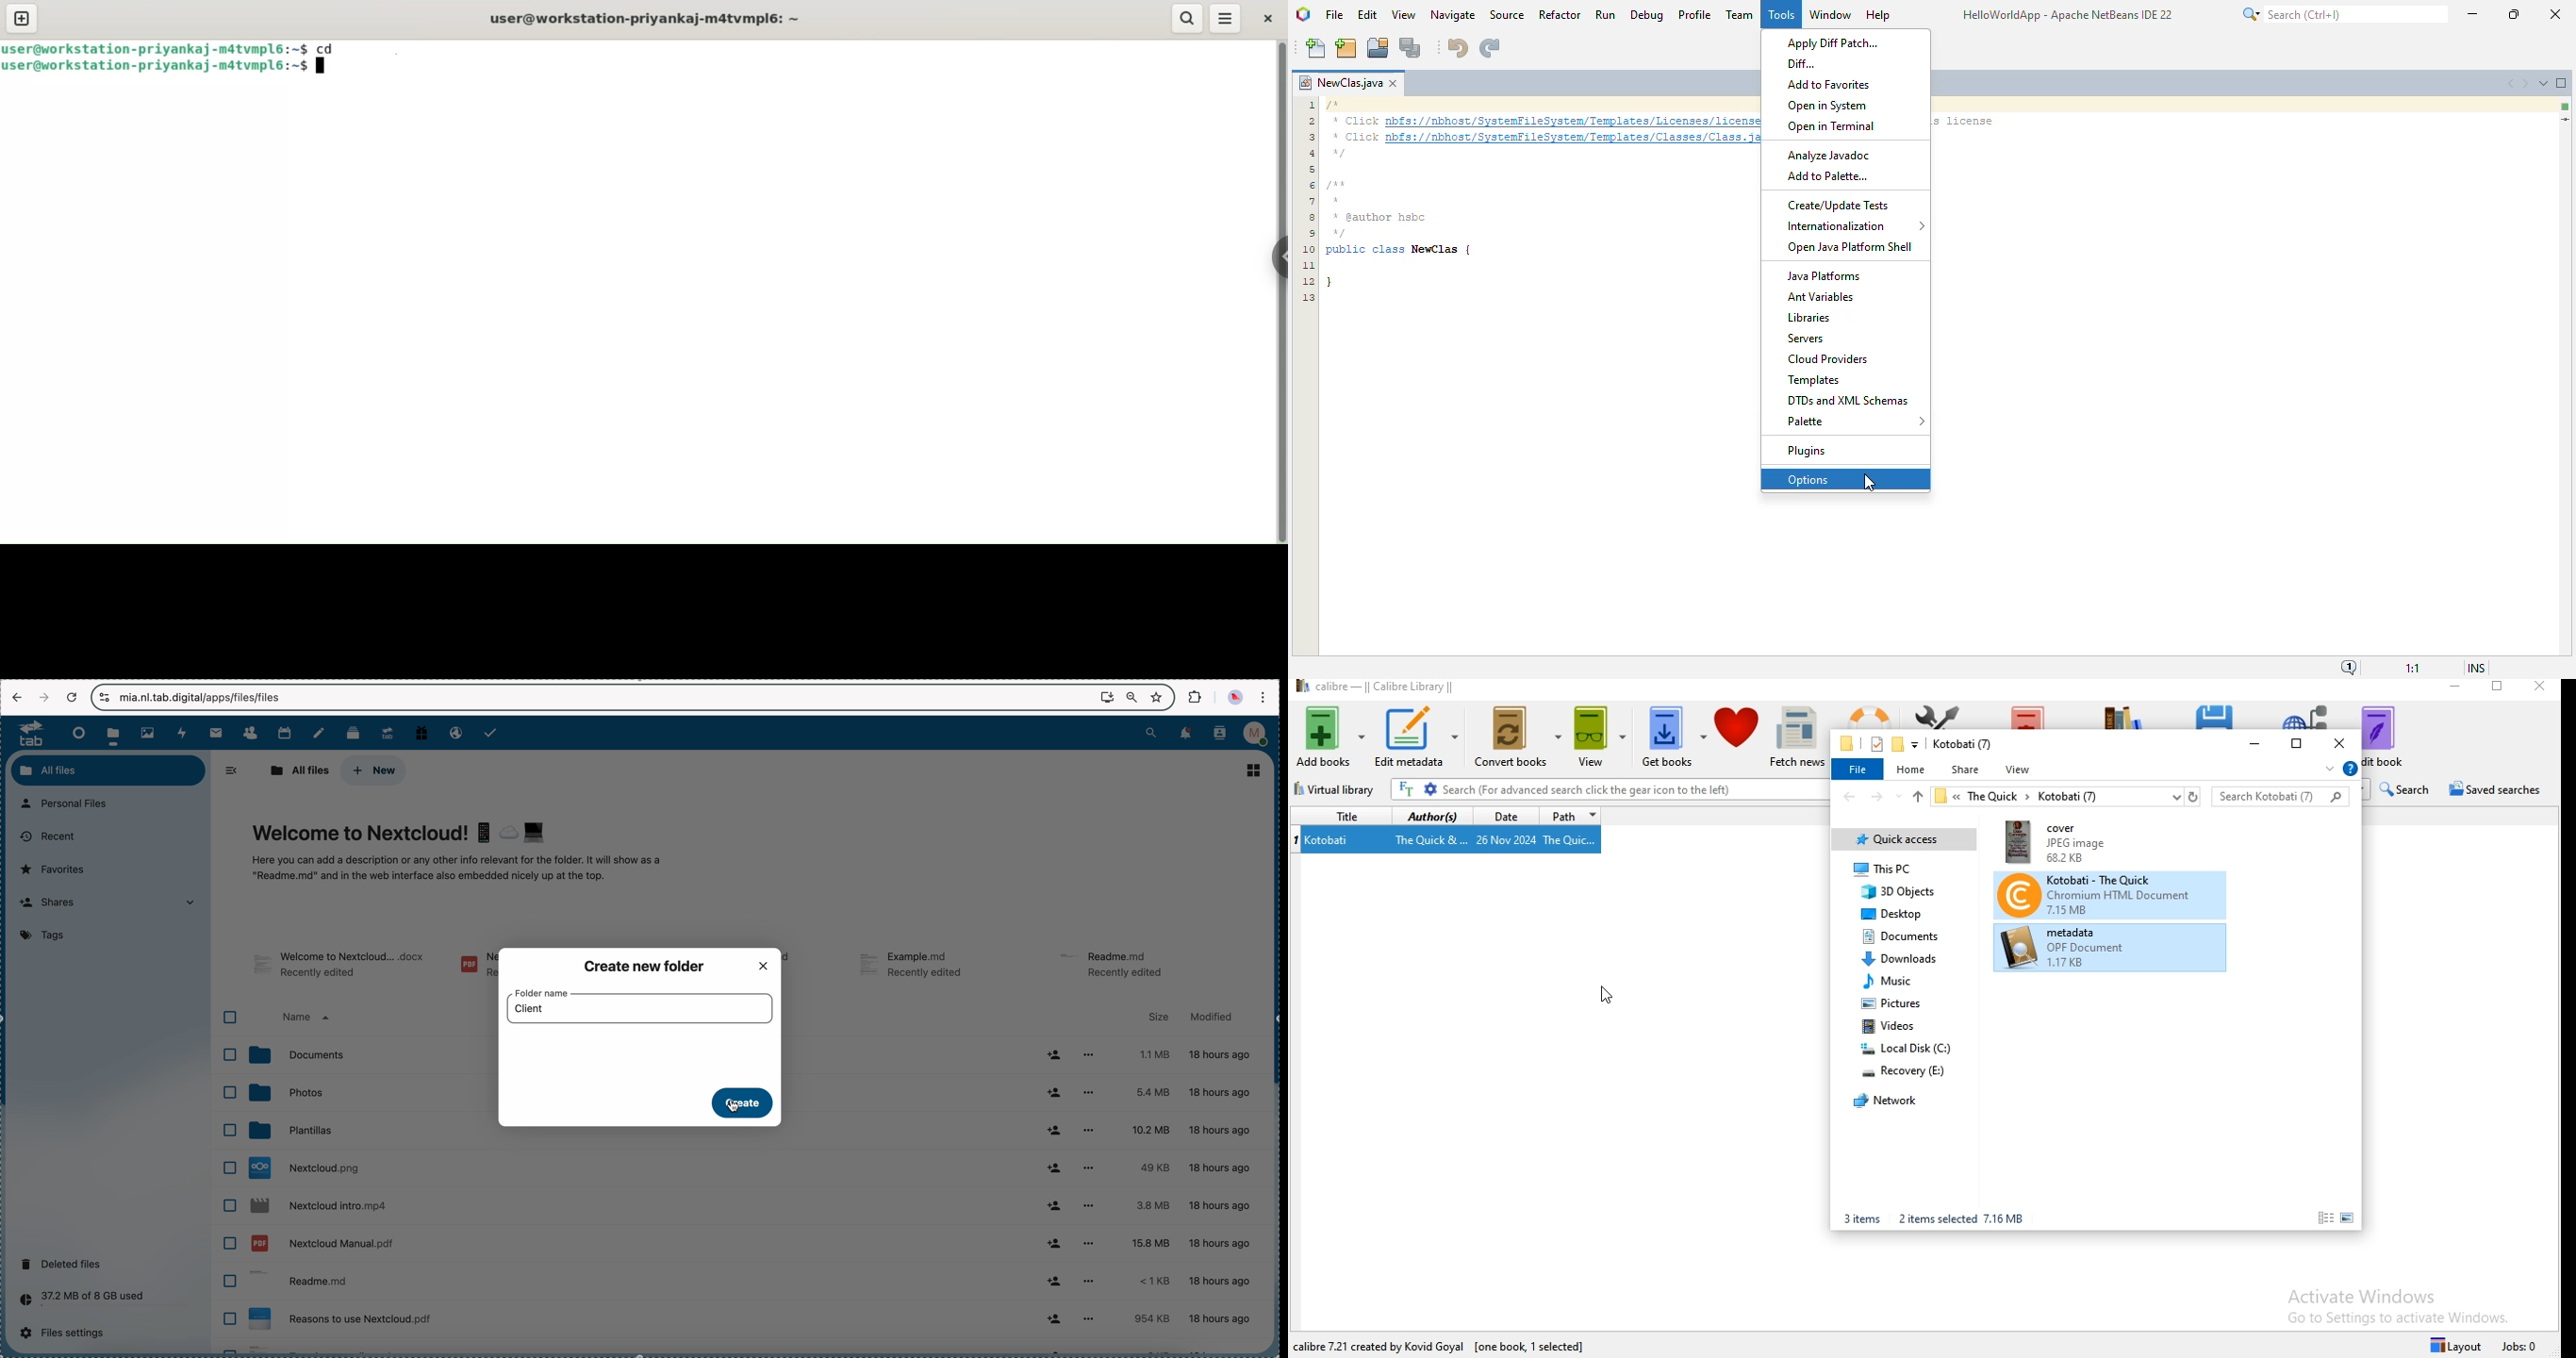 The width and height of the screenshot is (2576, 1372). I want to click on more options, so click(1088, 1205).